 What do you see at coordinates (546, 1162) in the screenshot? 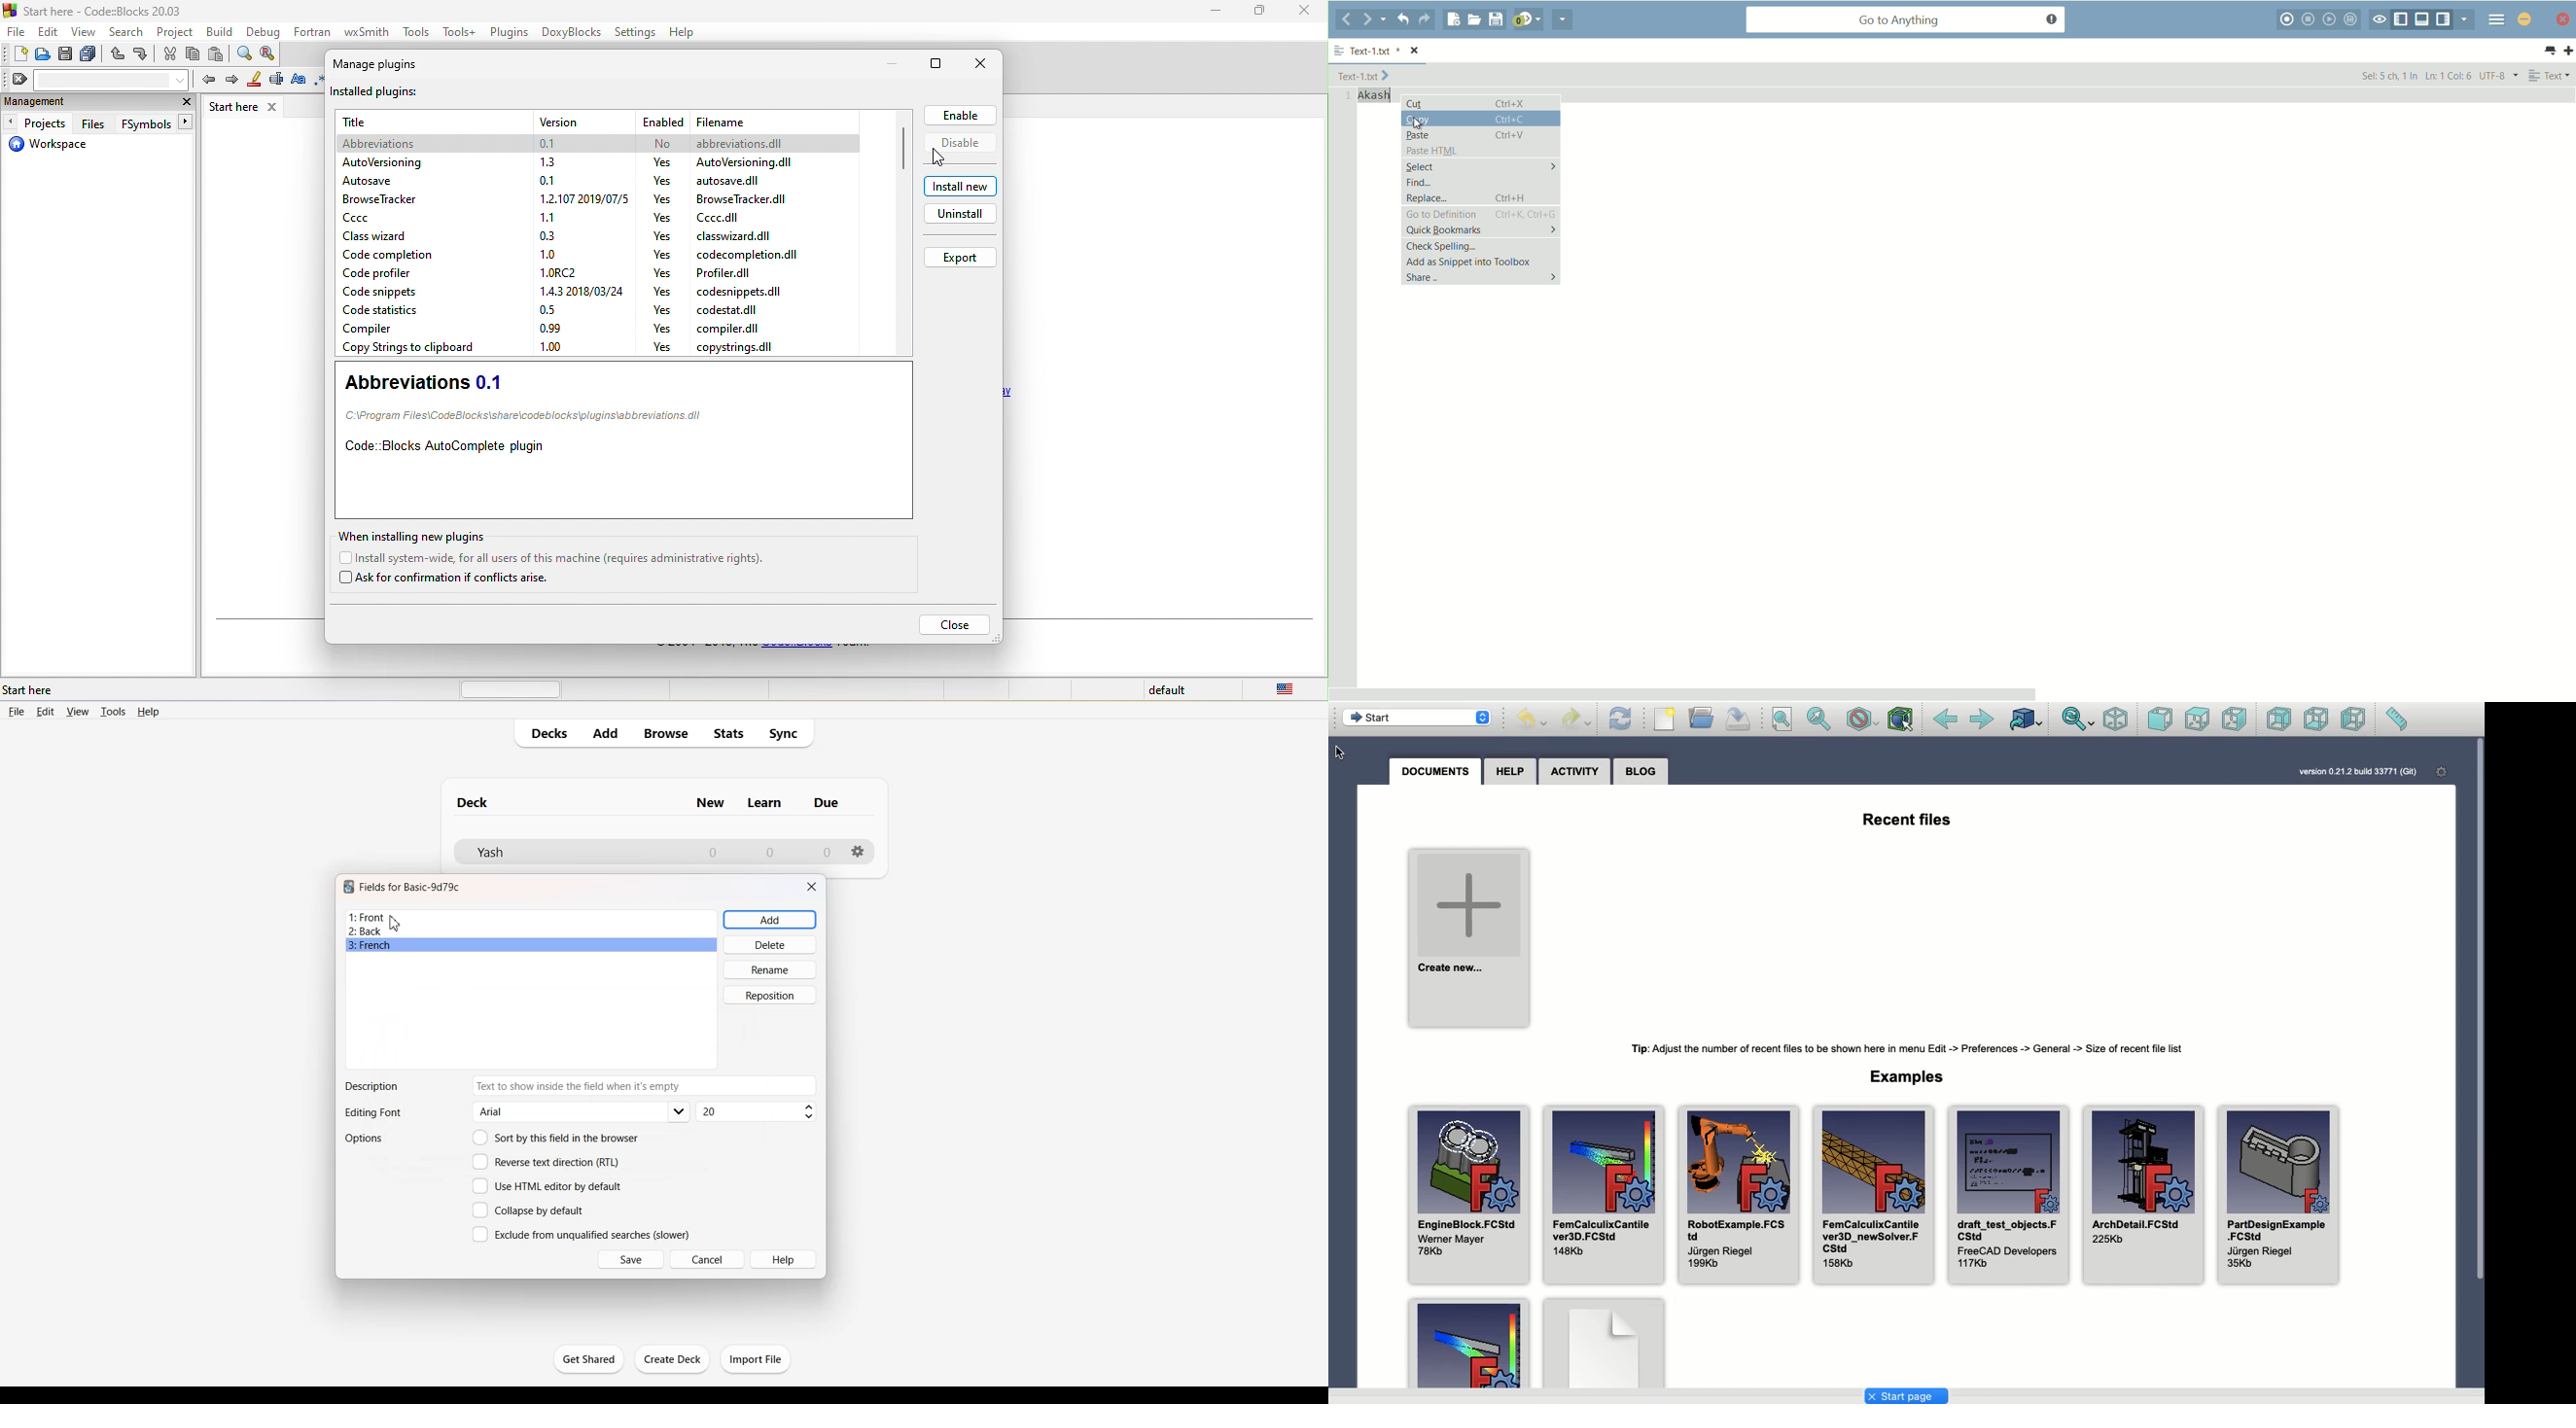
I see `Reverse text direction (RTL)` at bounding box center [546, 1162].